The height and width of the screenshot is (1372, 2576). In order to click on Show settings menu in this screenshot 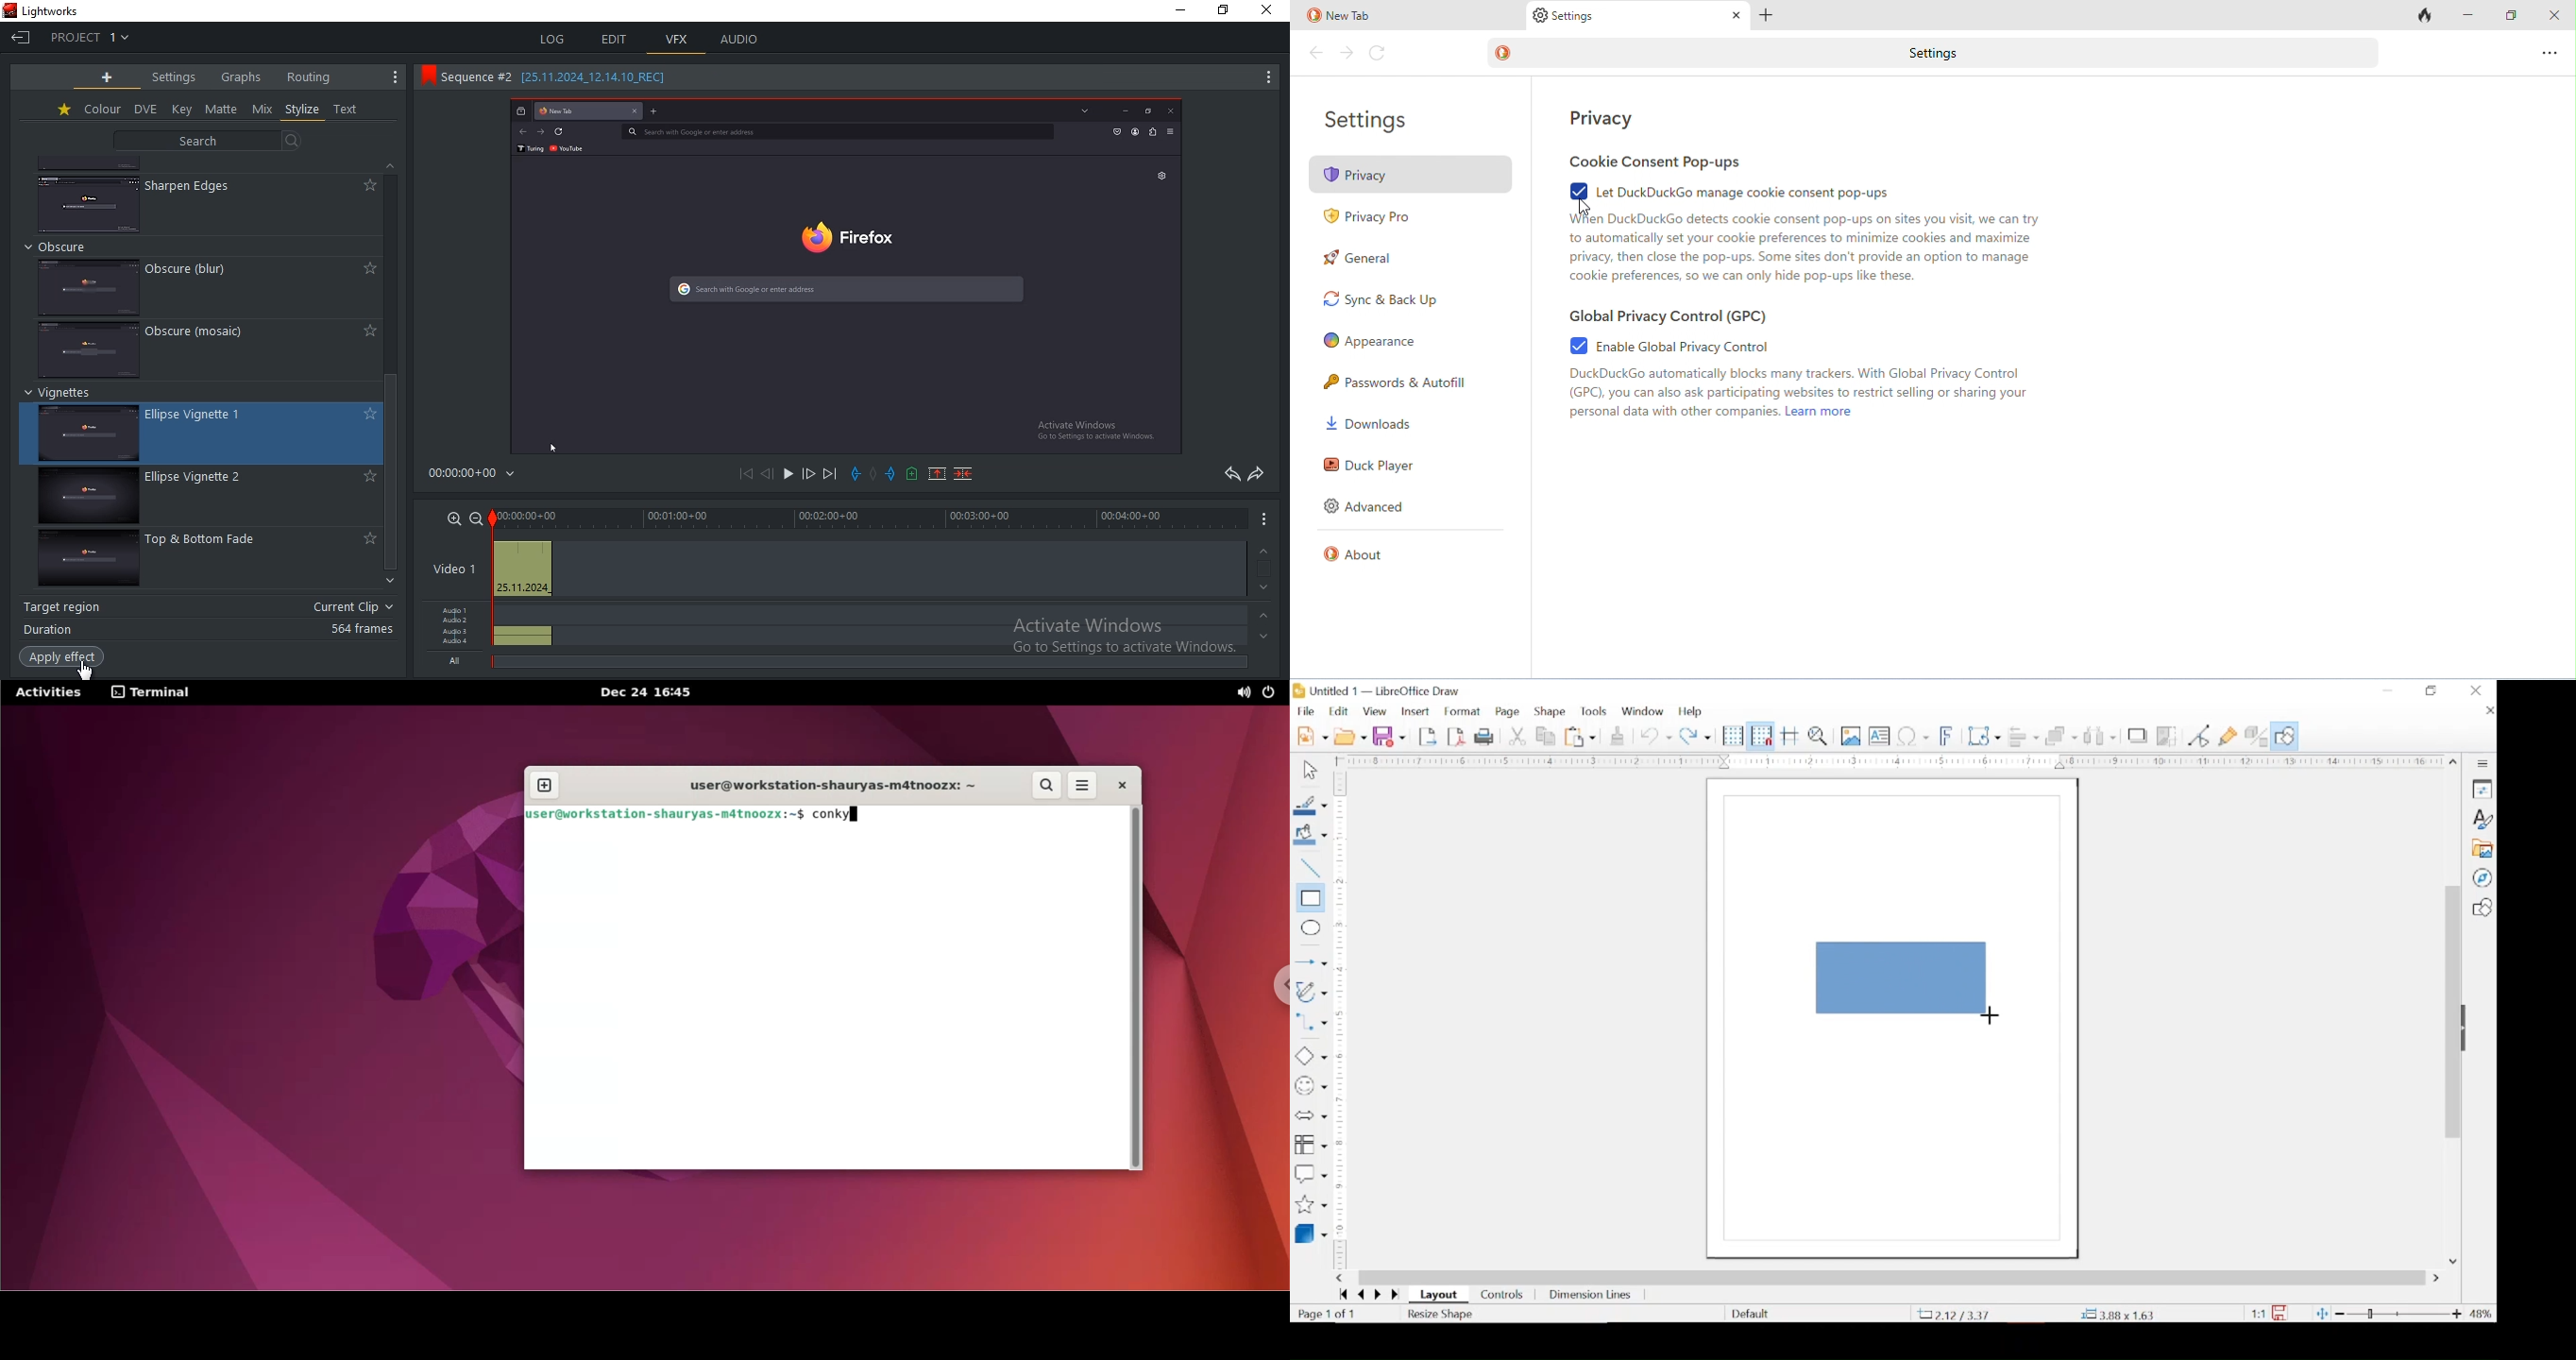, I will do `click(1267, 80)`.